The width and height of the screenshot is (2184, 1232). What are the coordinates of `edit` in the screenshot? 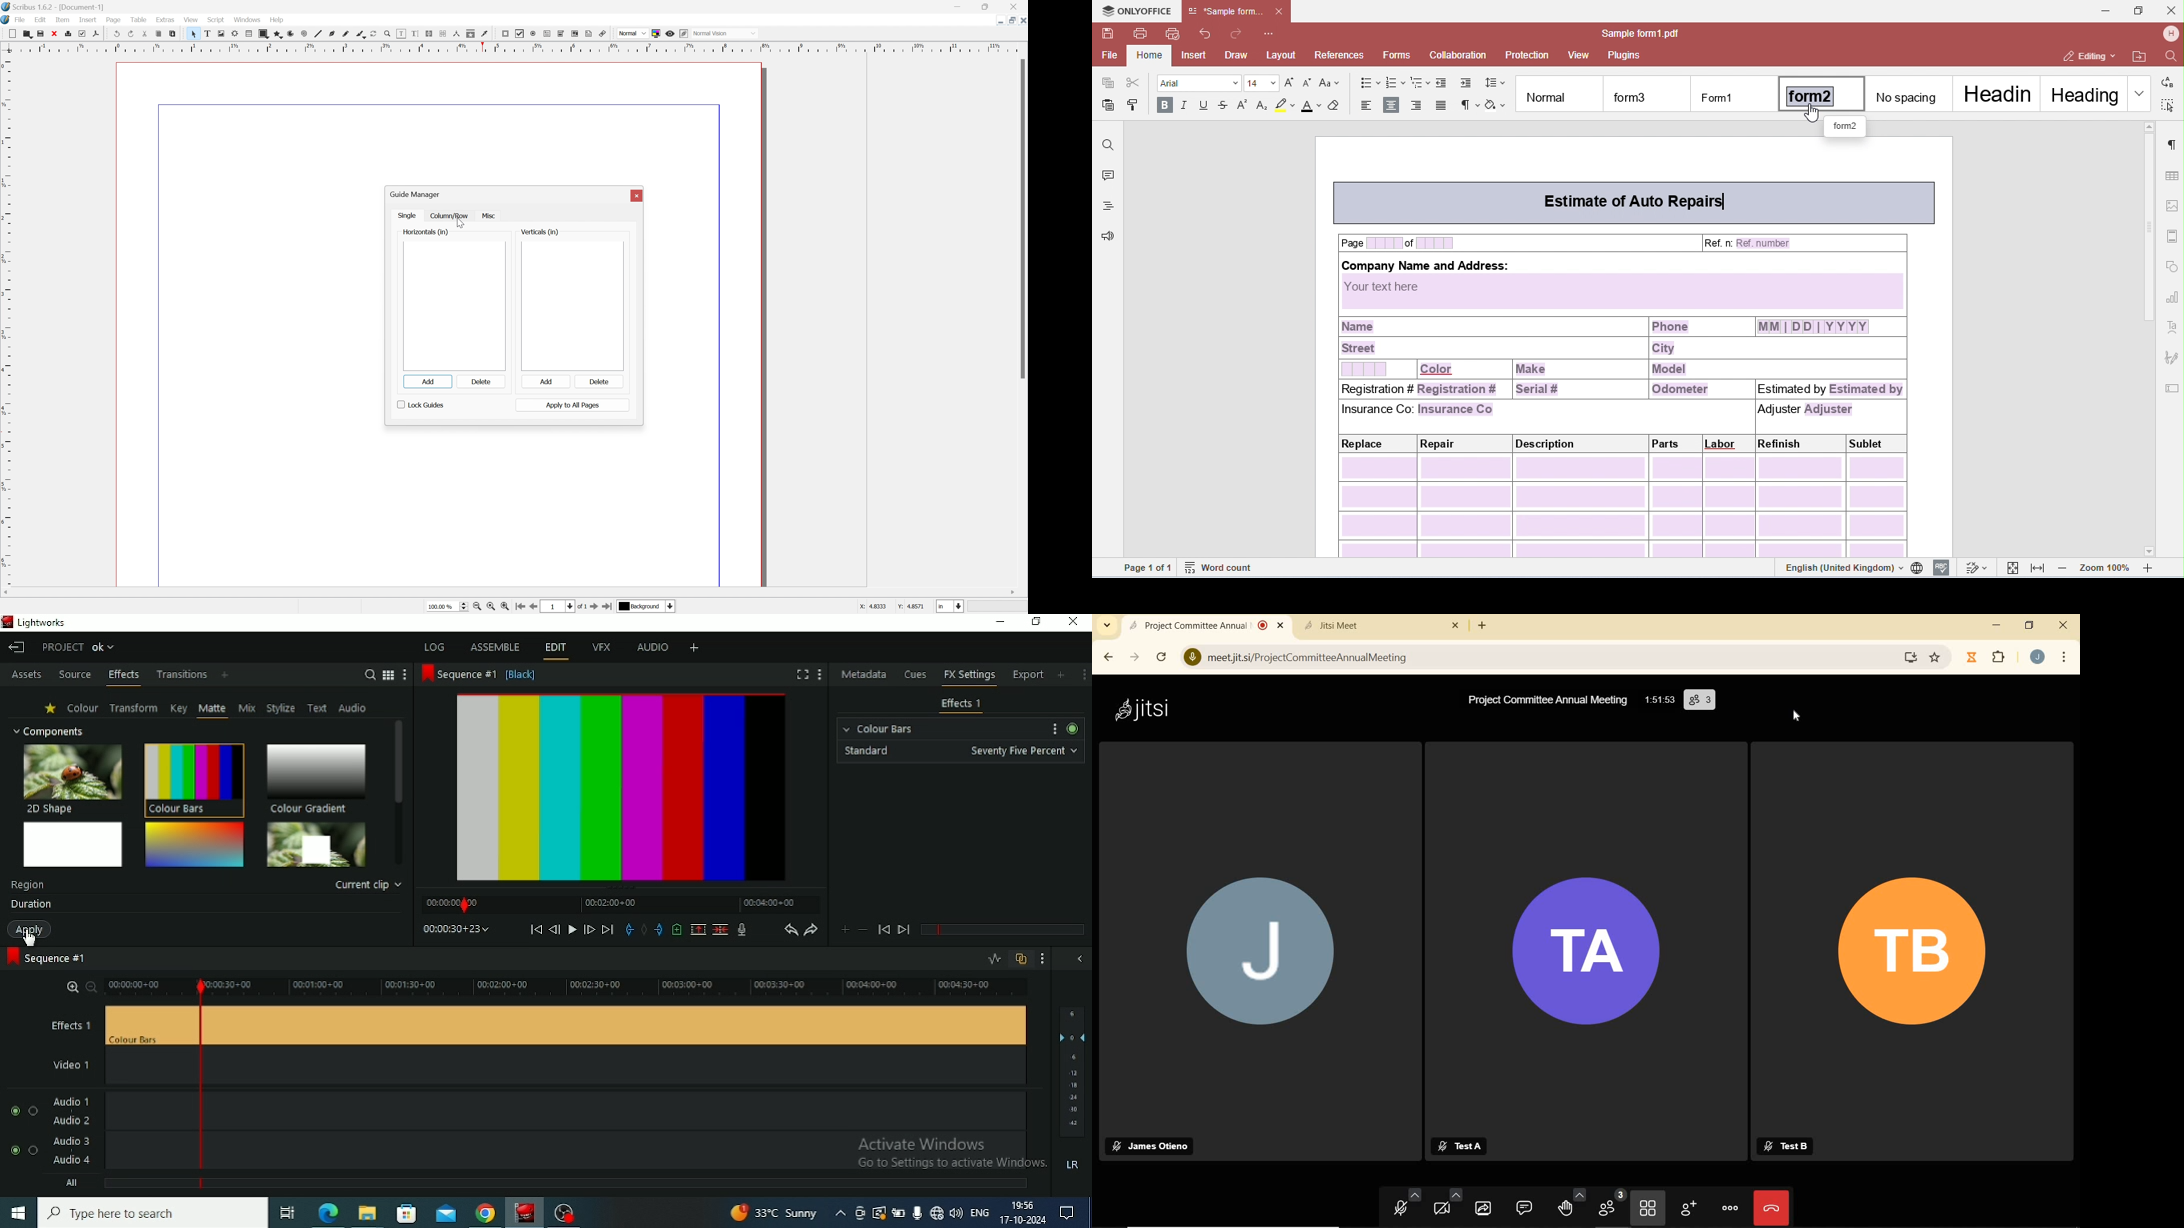 It's located at (40, 19).